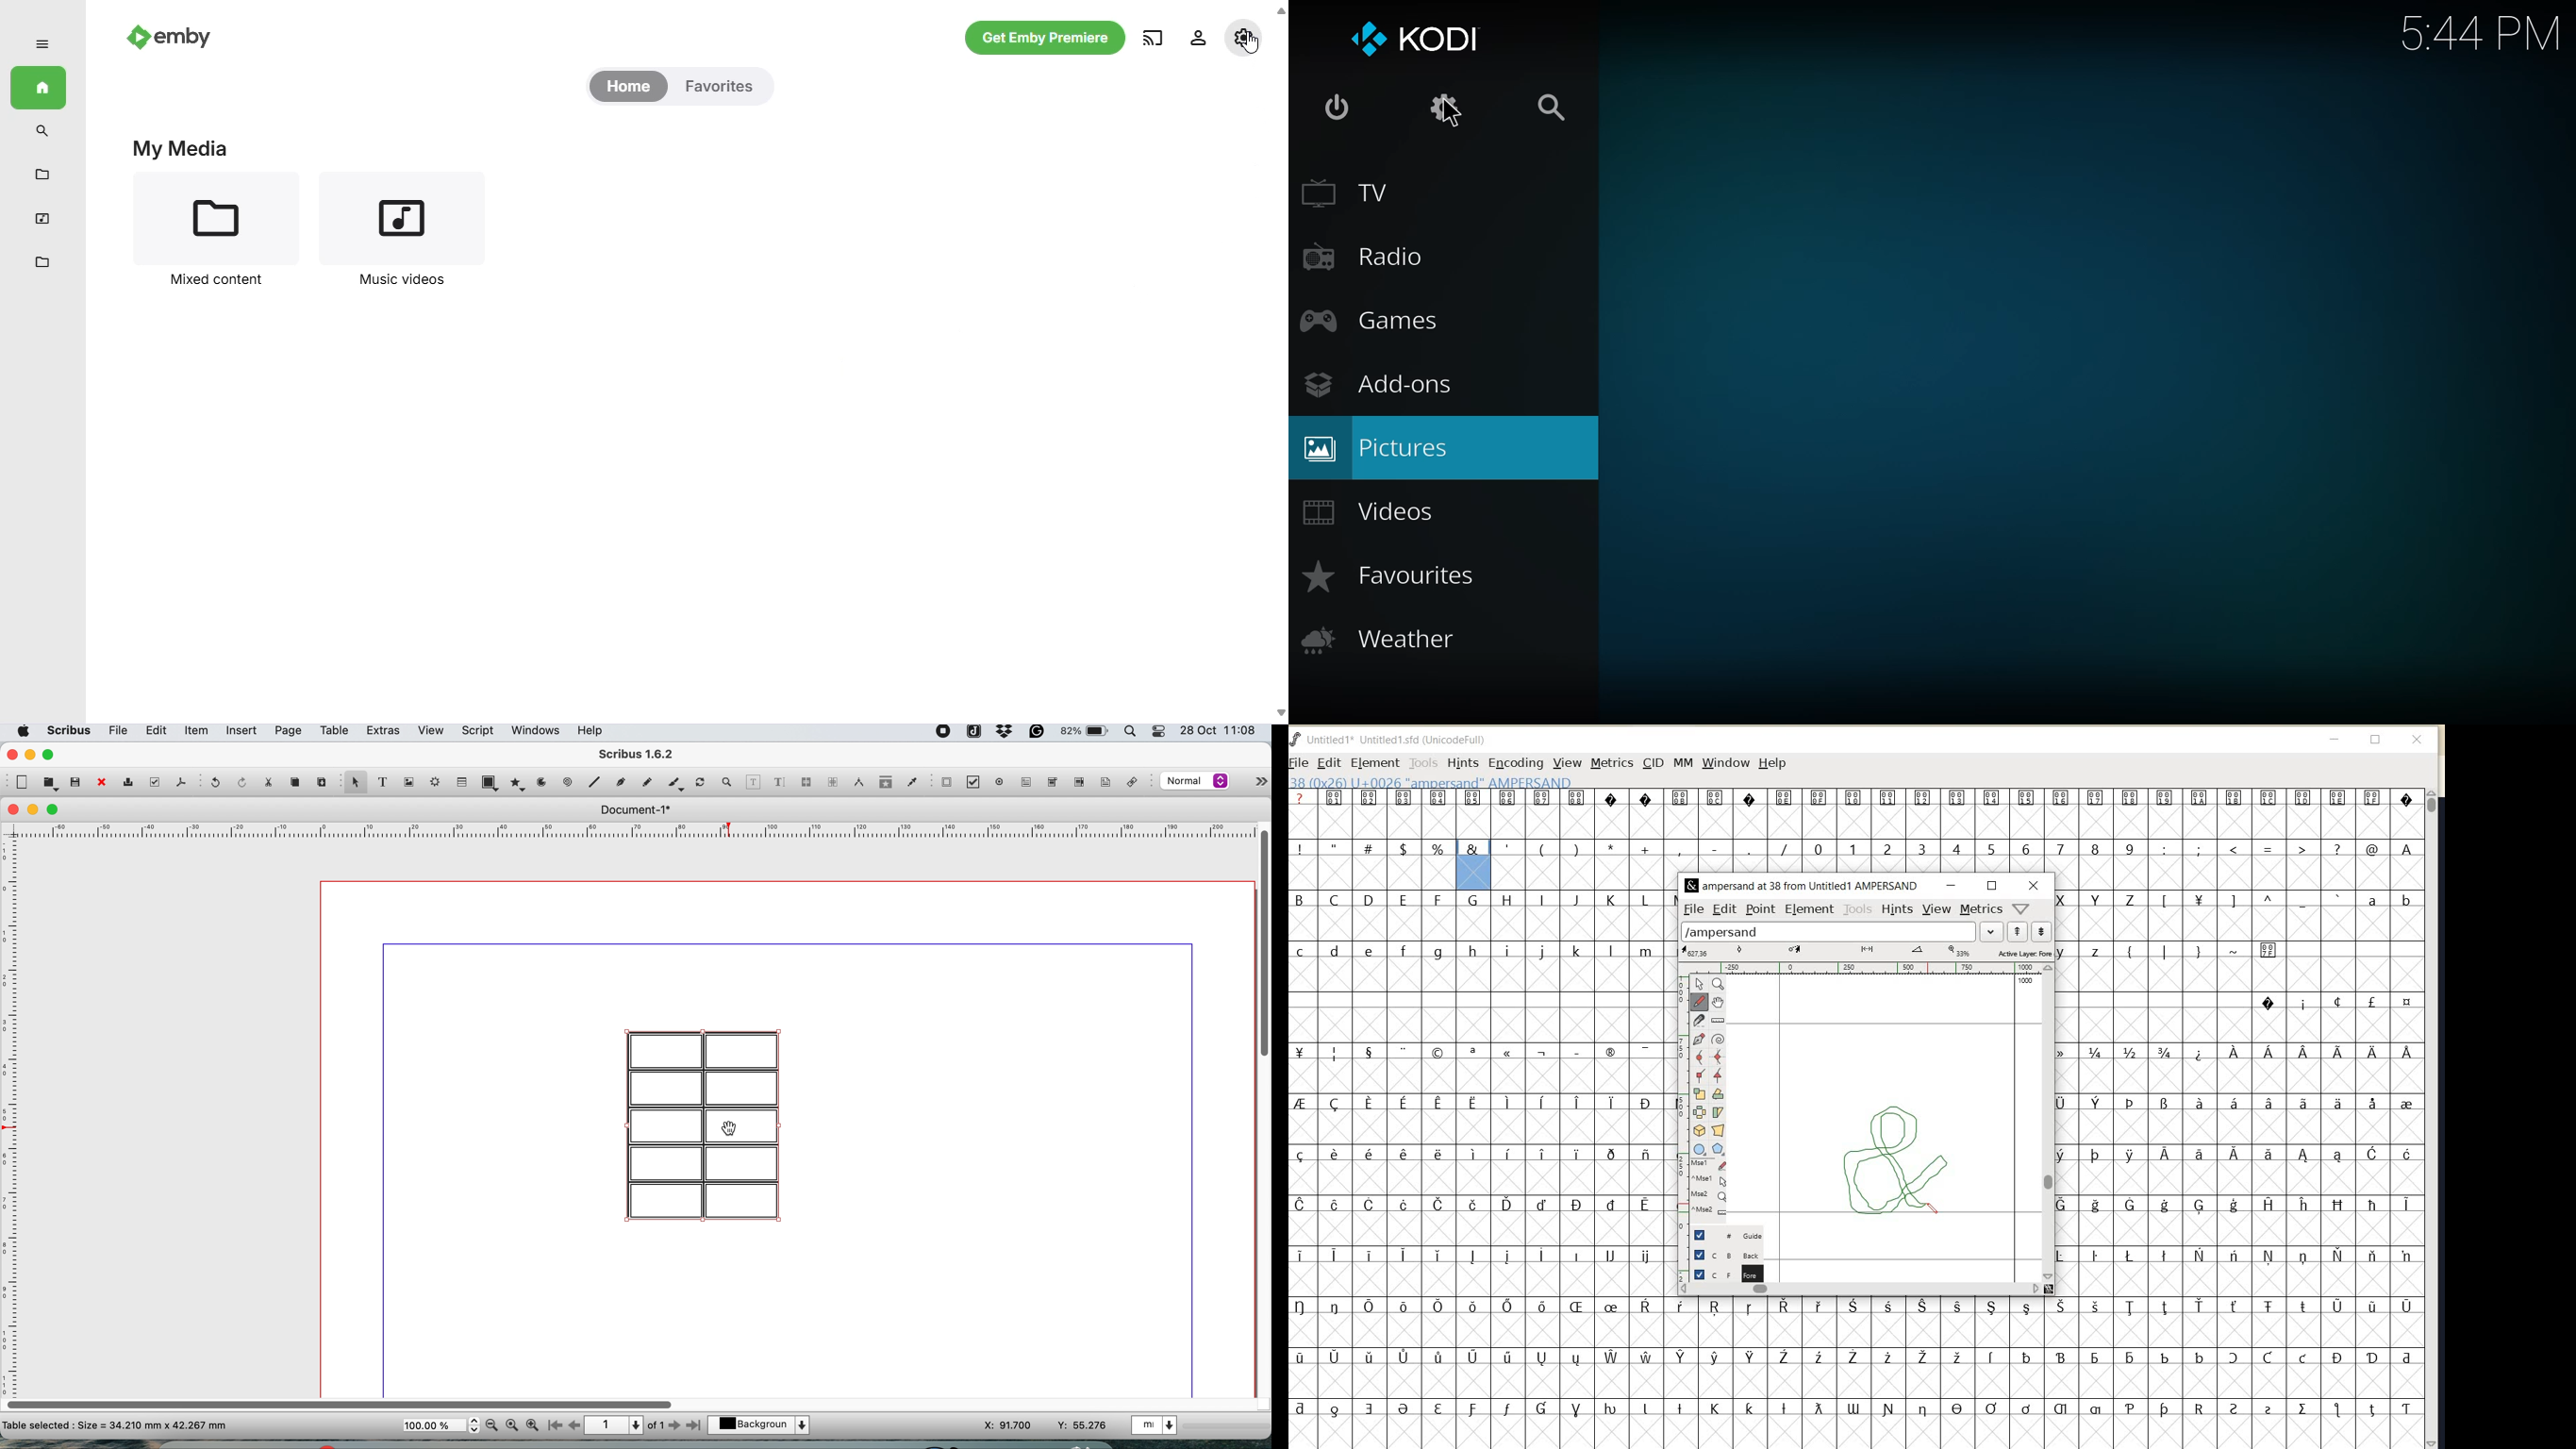 This screenshot has width=2576, height=1456. I want to click on text annotation, so click(1104, 782).